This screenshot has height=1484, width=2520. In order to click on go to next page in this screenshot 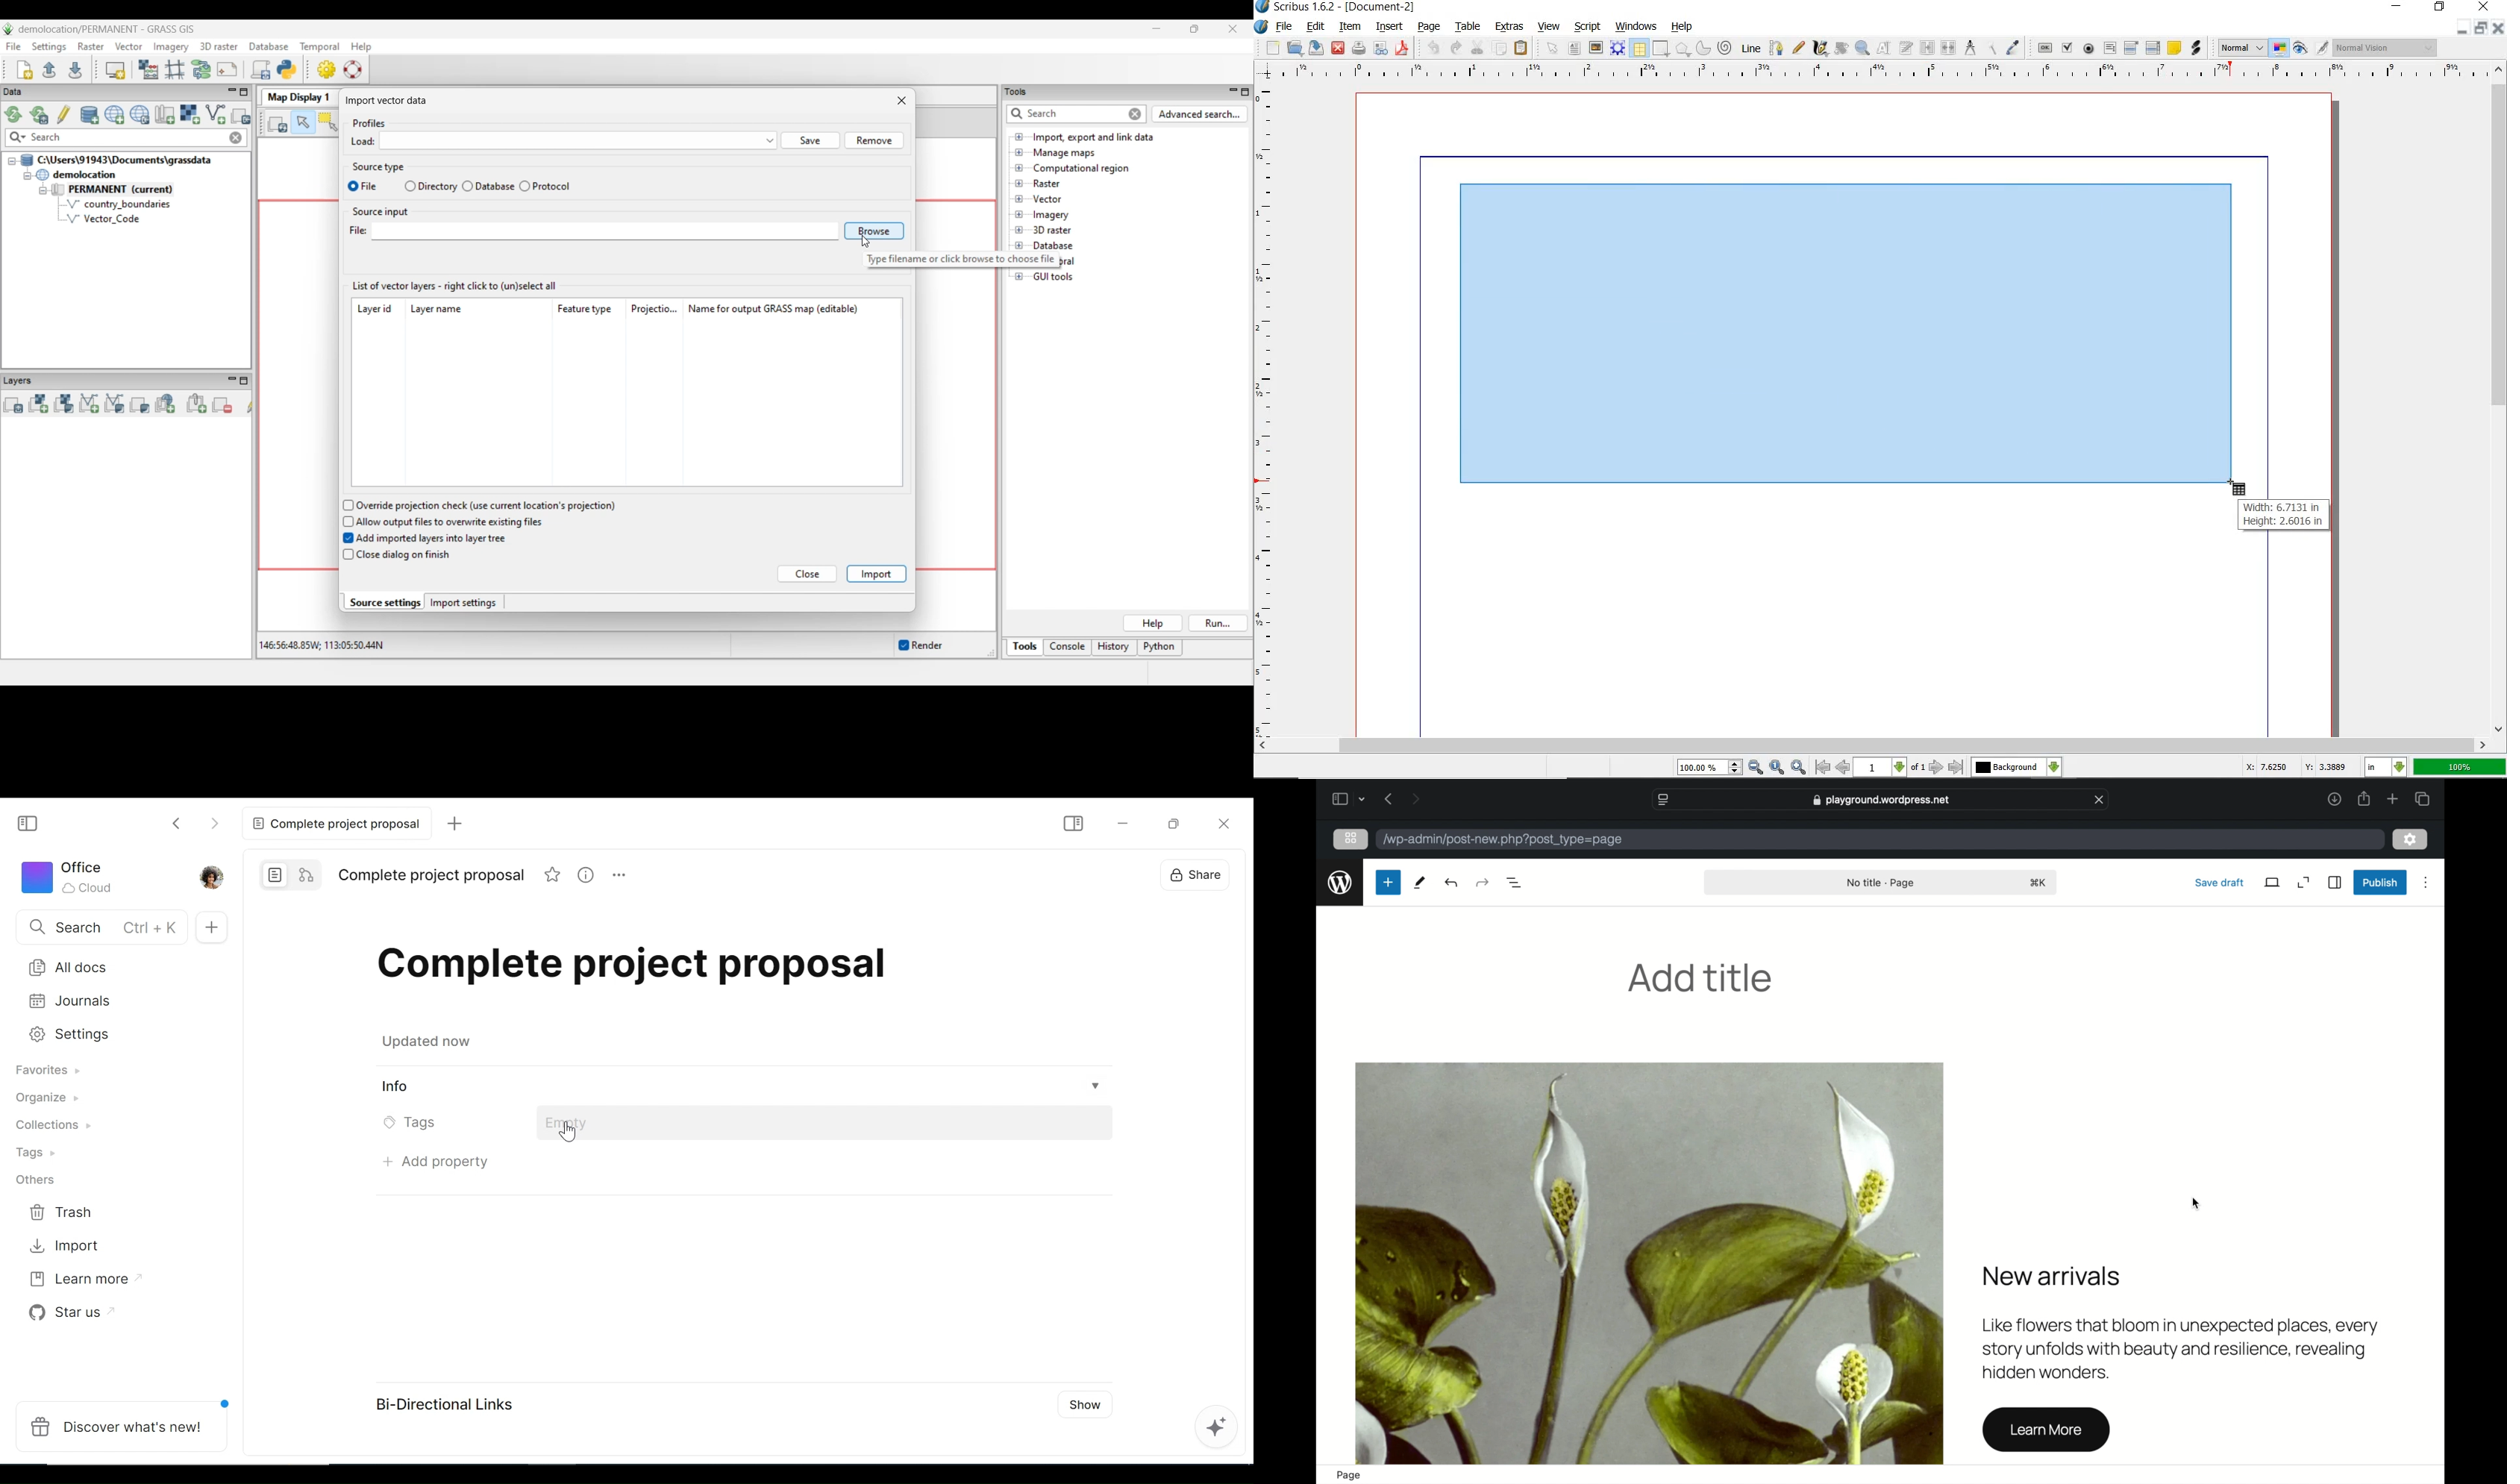, I will do `click(1937, 768)`.